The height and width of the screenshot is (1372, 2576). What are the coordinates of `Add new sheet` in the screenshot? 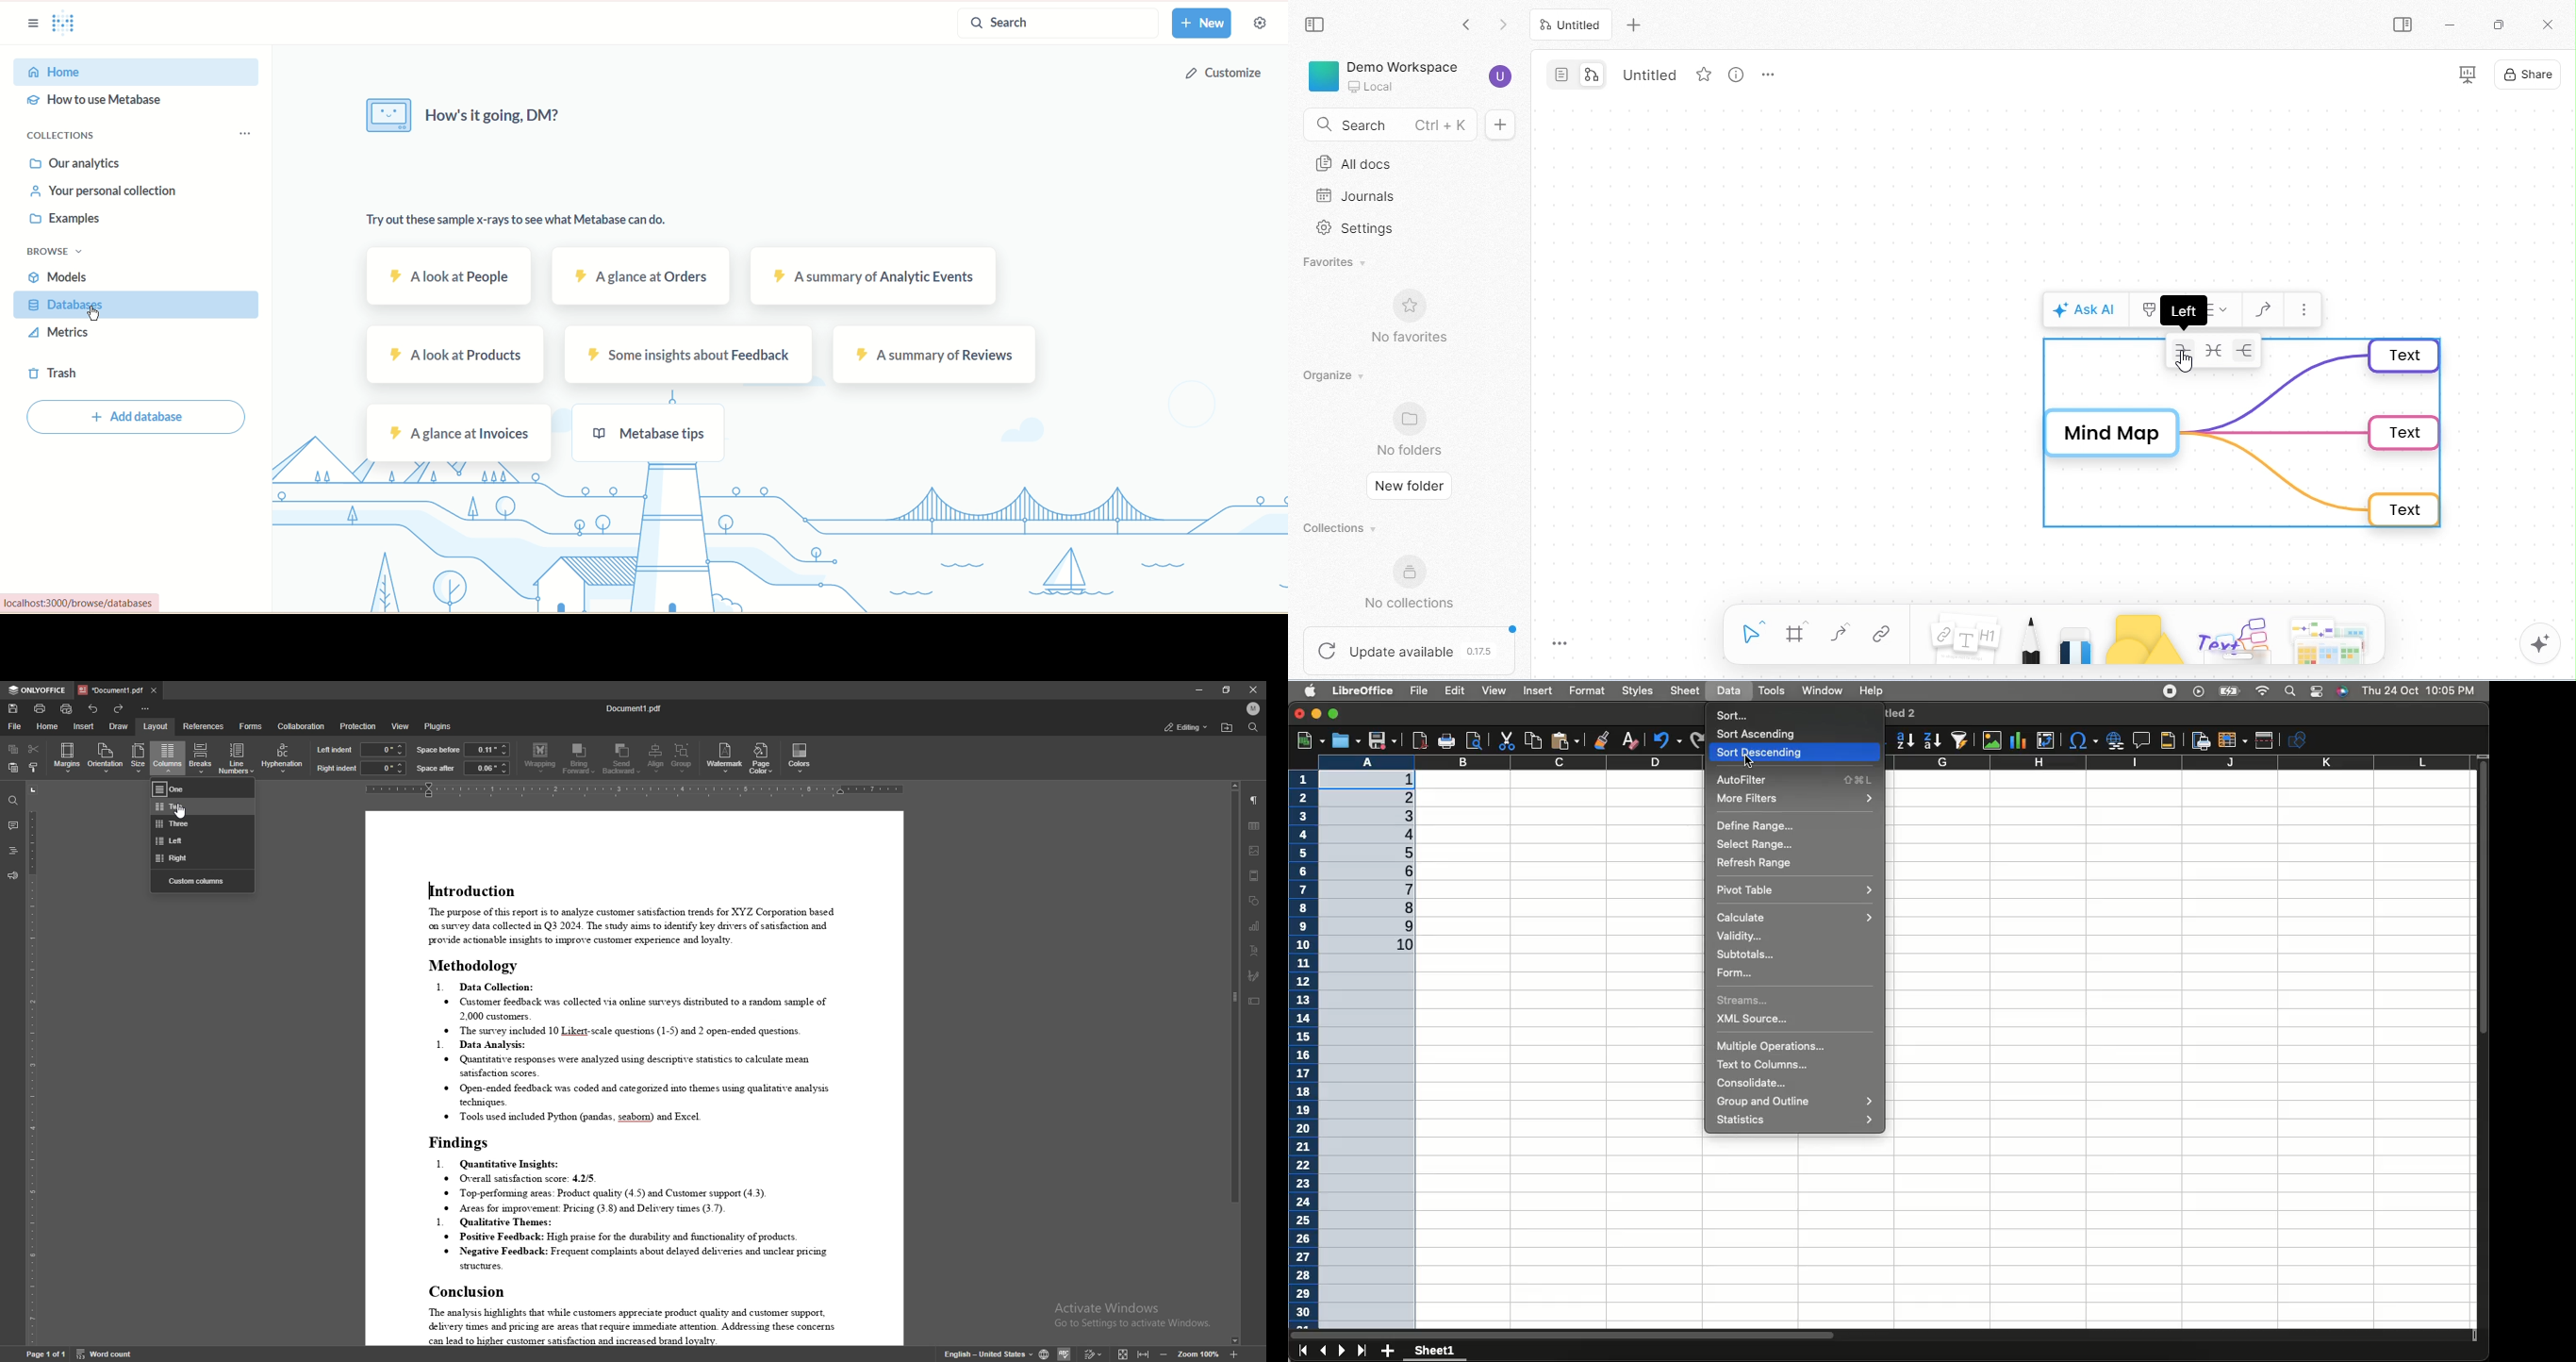 It's located at (1388, 1351).